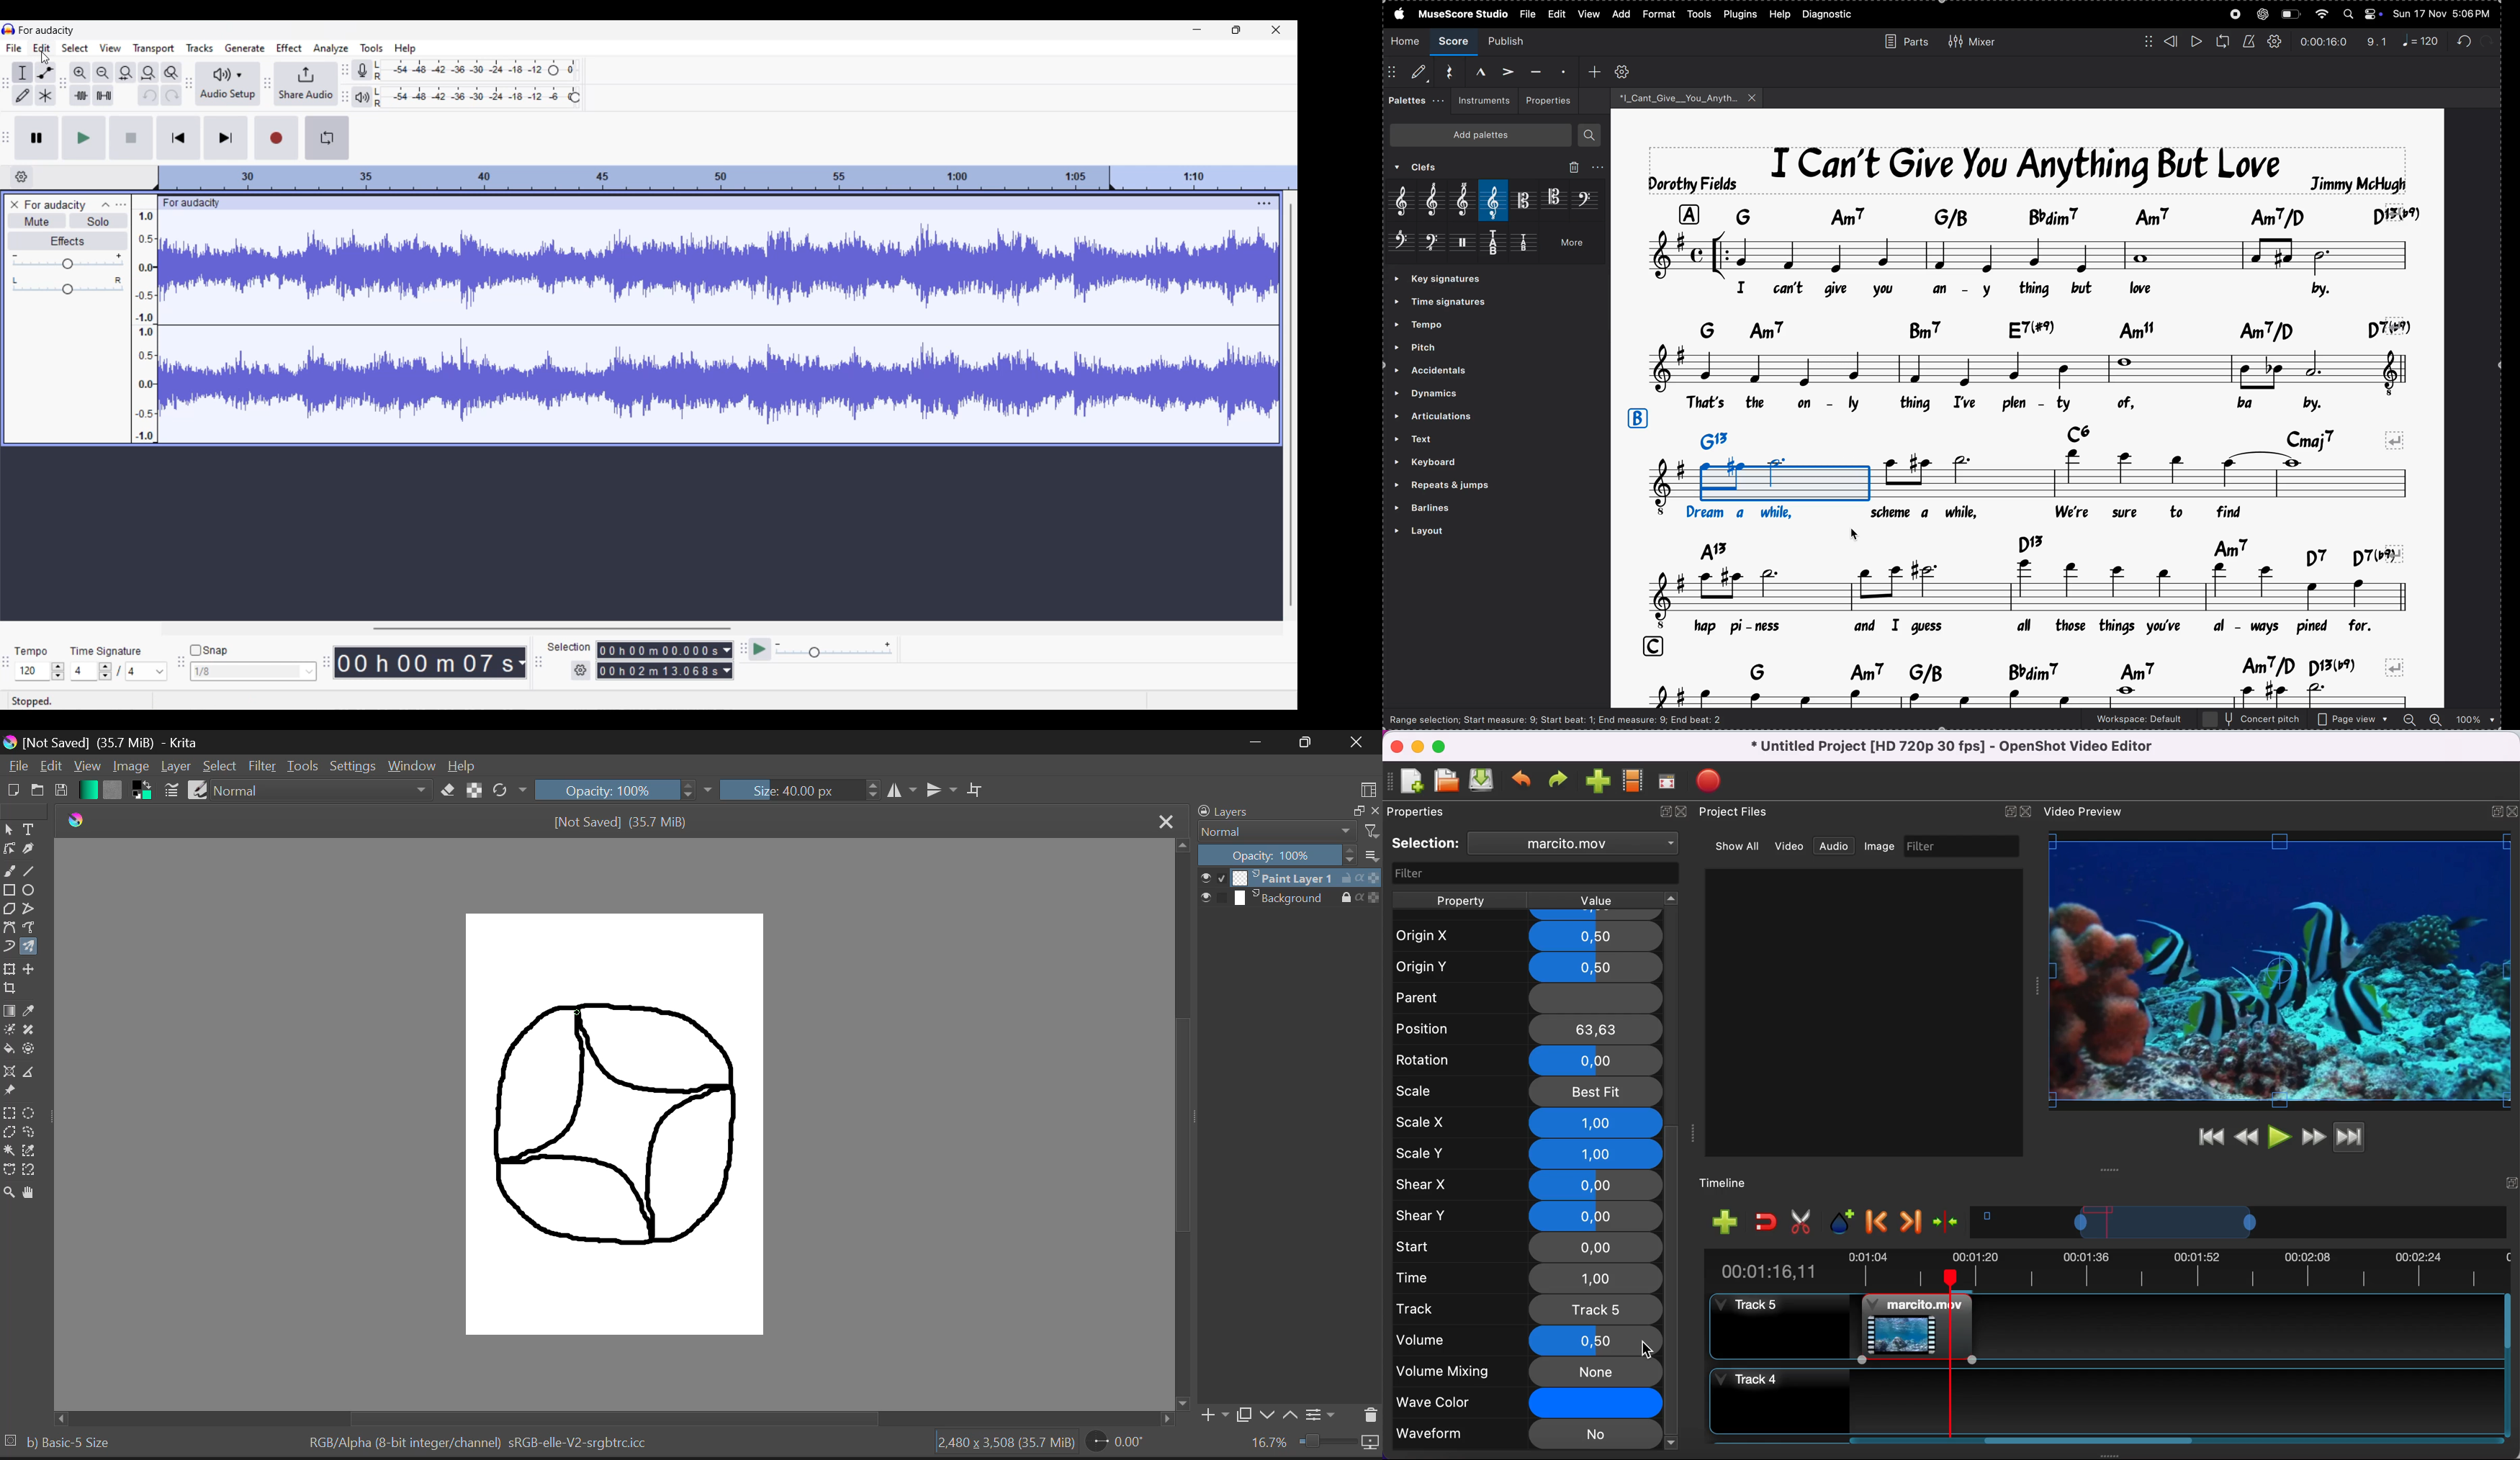 The width and height of the screenshot is (2520, 1484). Describe the element at coordinates (760, 650) in the screenshot. I see `Play at speed/Play at speed once` at that location.